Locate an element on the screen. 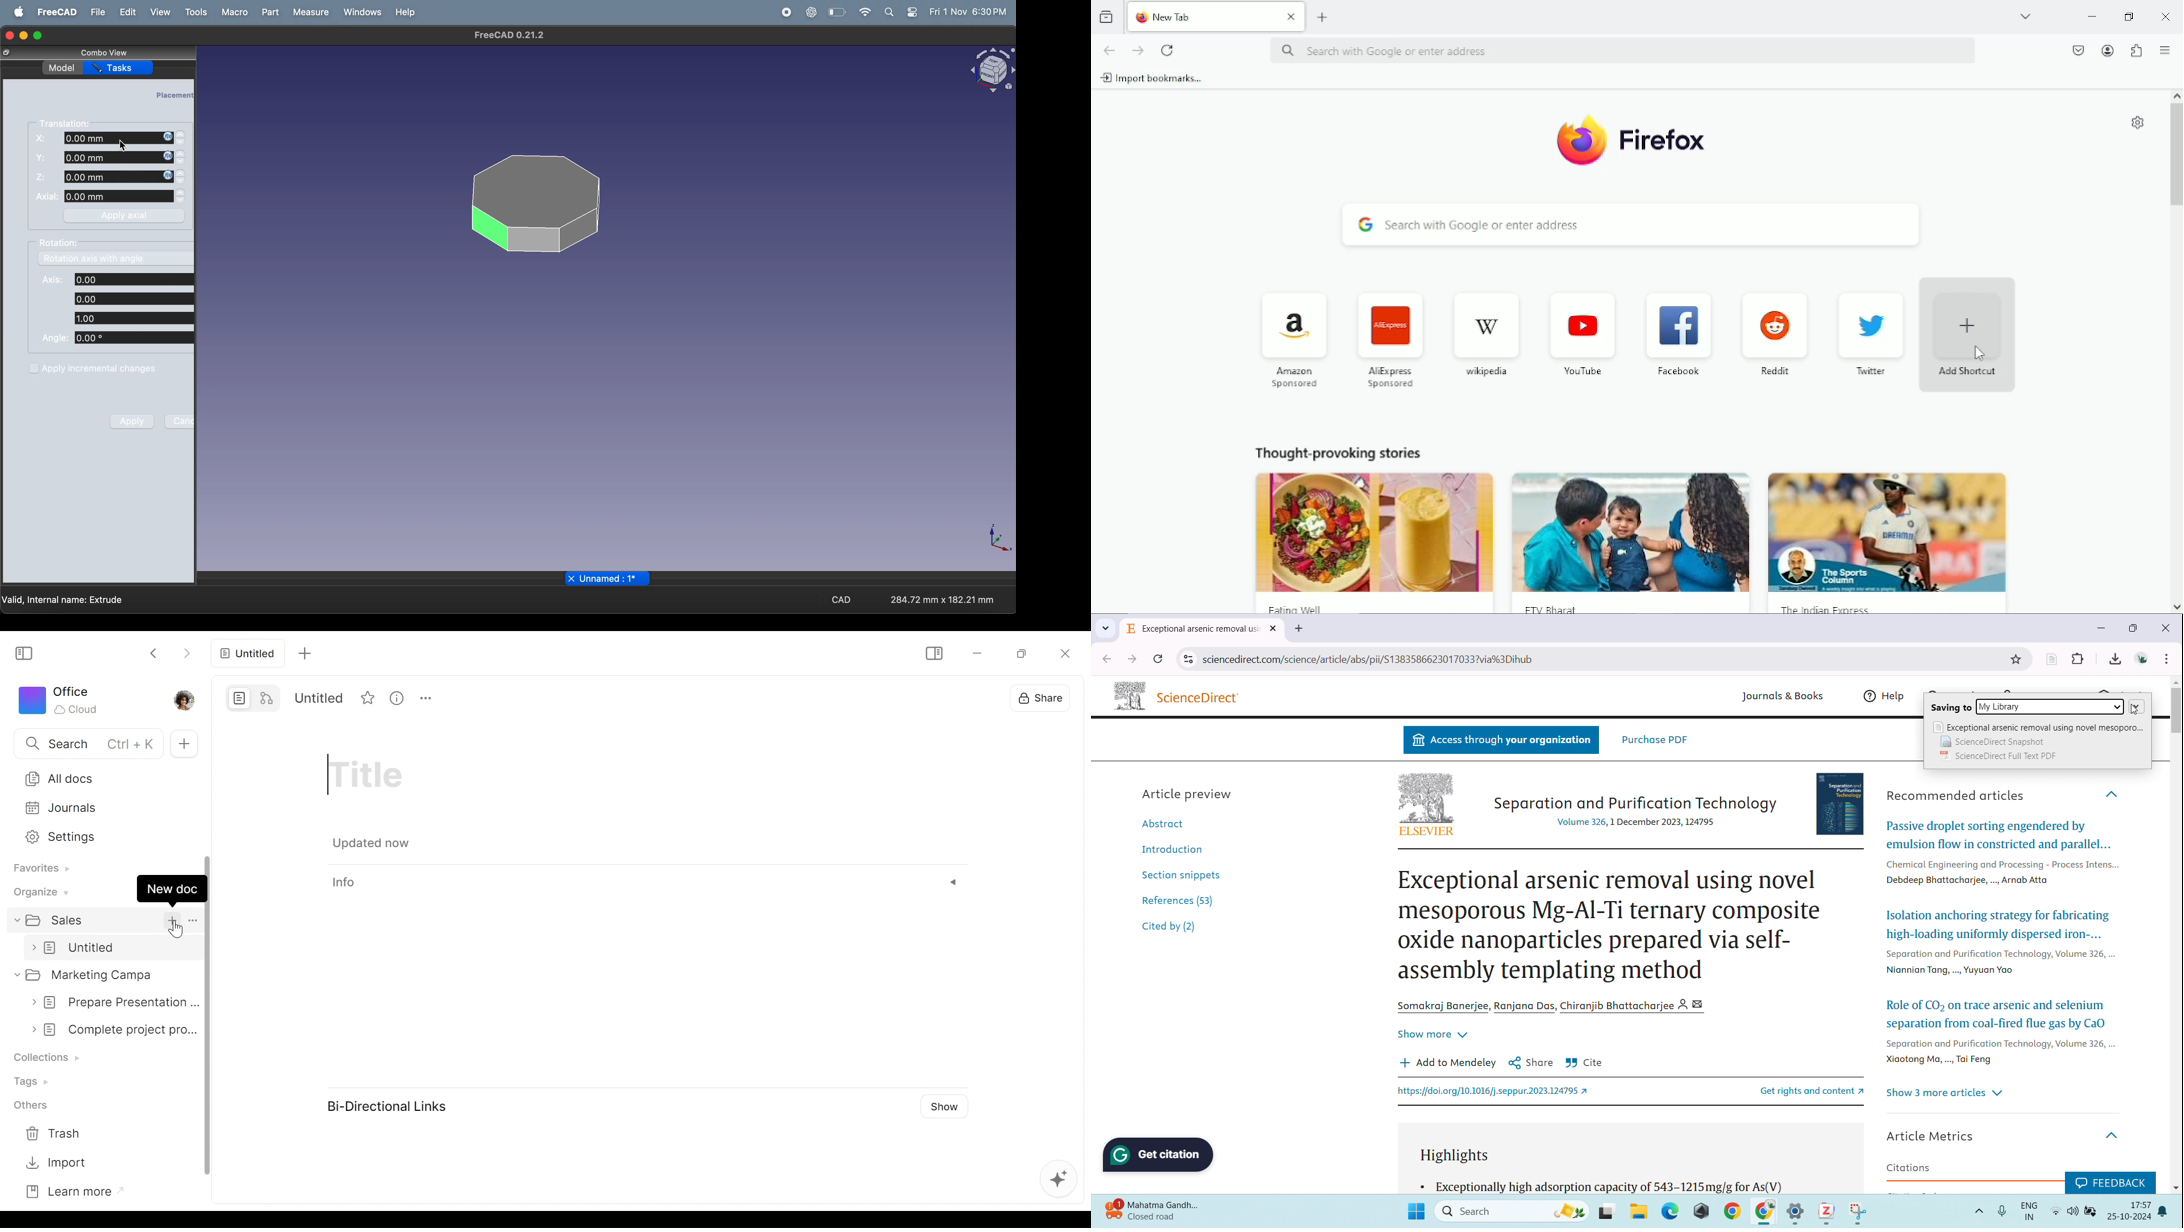 The image size is (2184, 1232). Cite is located at coordinates (1584, 1063).